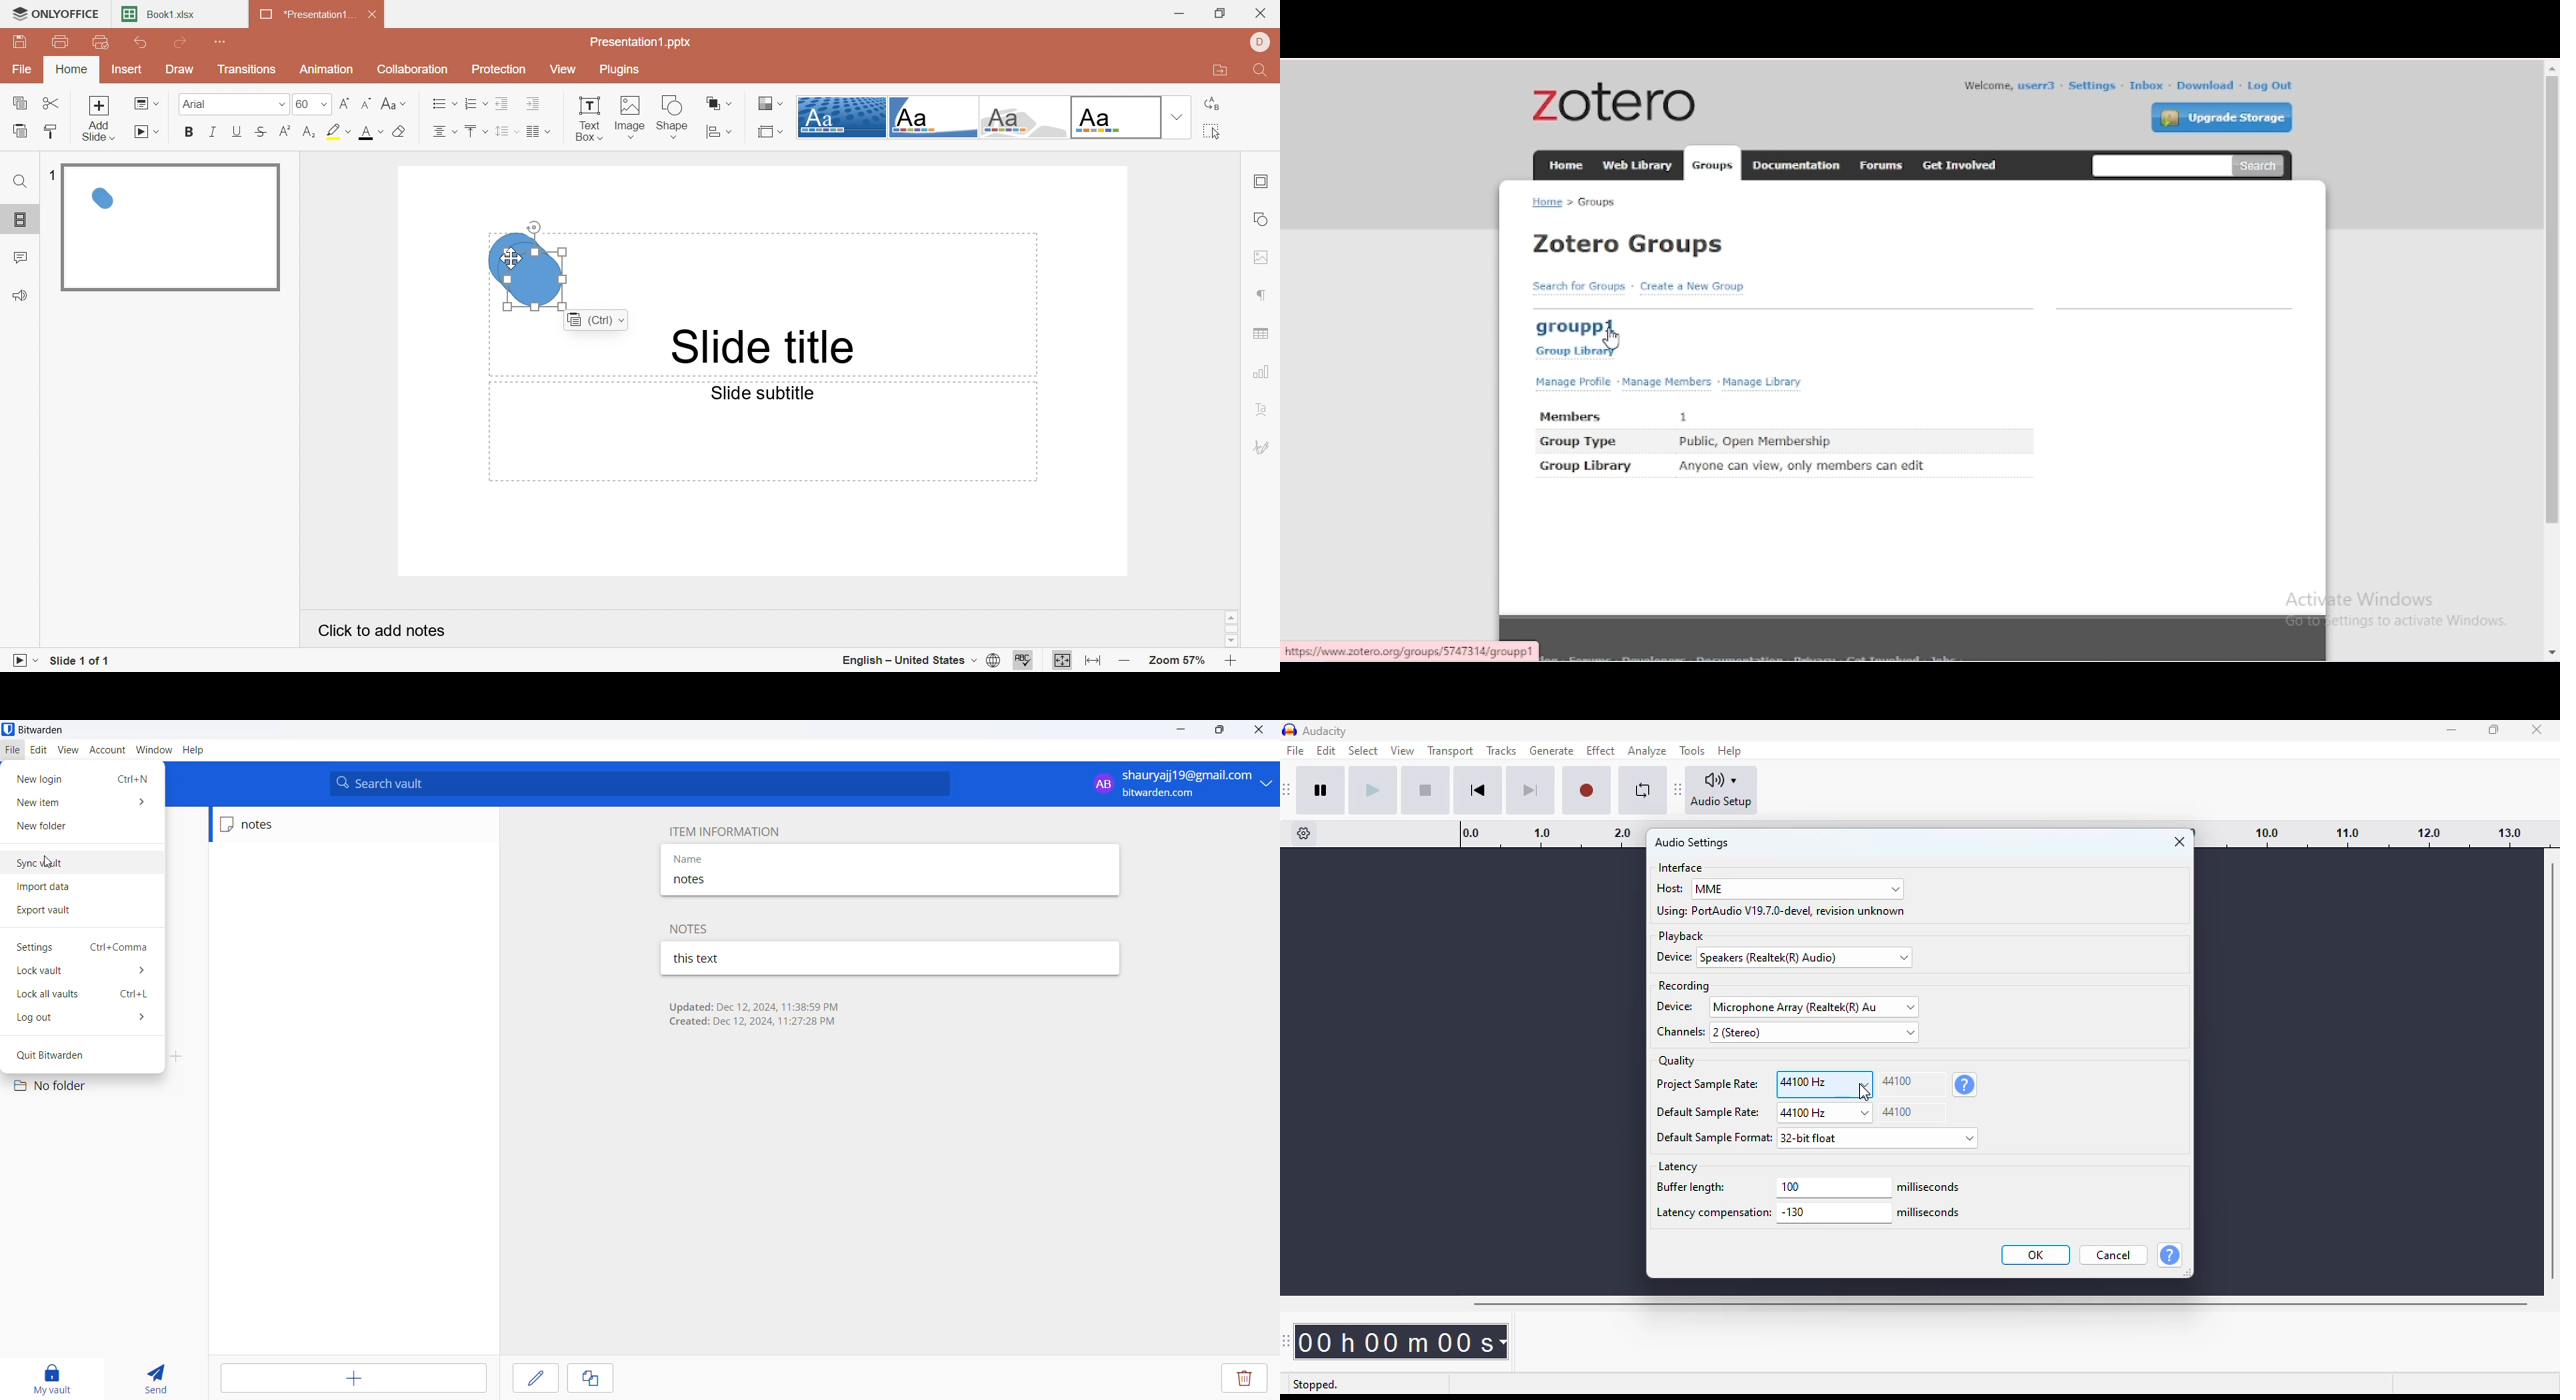 This screenshot has width=2576, height=1400. Describe the element at coordinates (1501, 751) in the screenshot. I see `tracks` at that location.